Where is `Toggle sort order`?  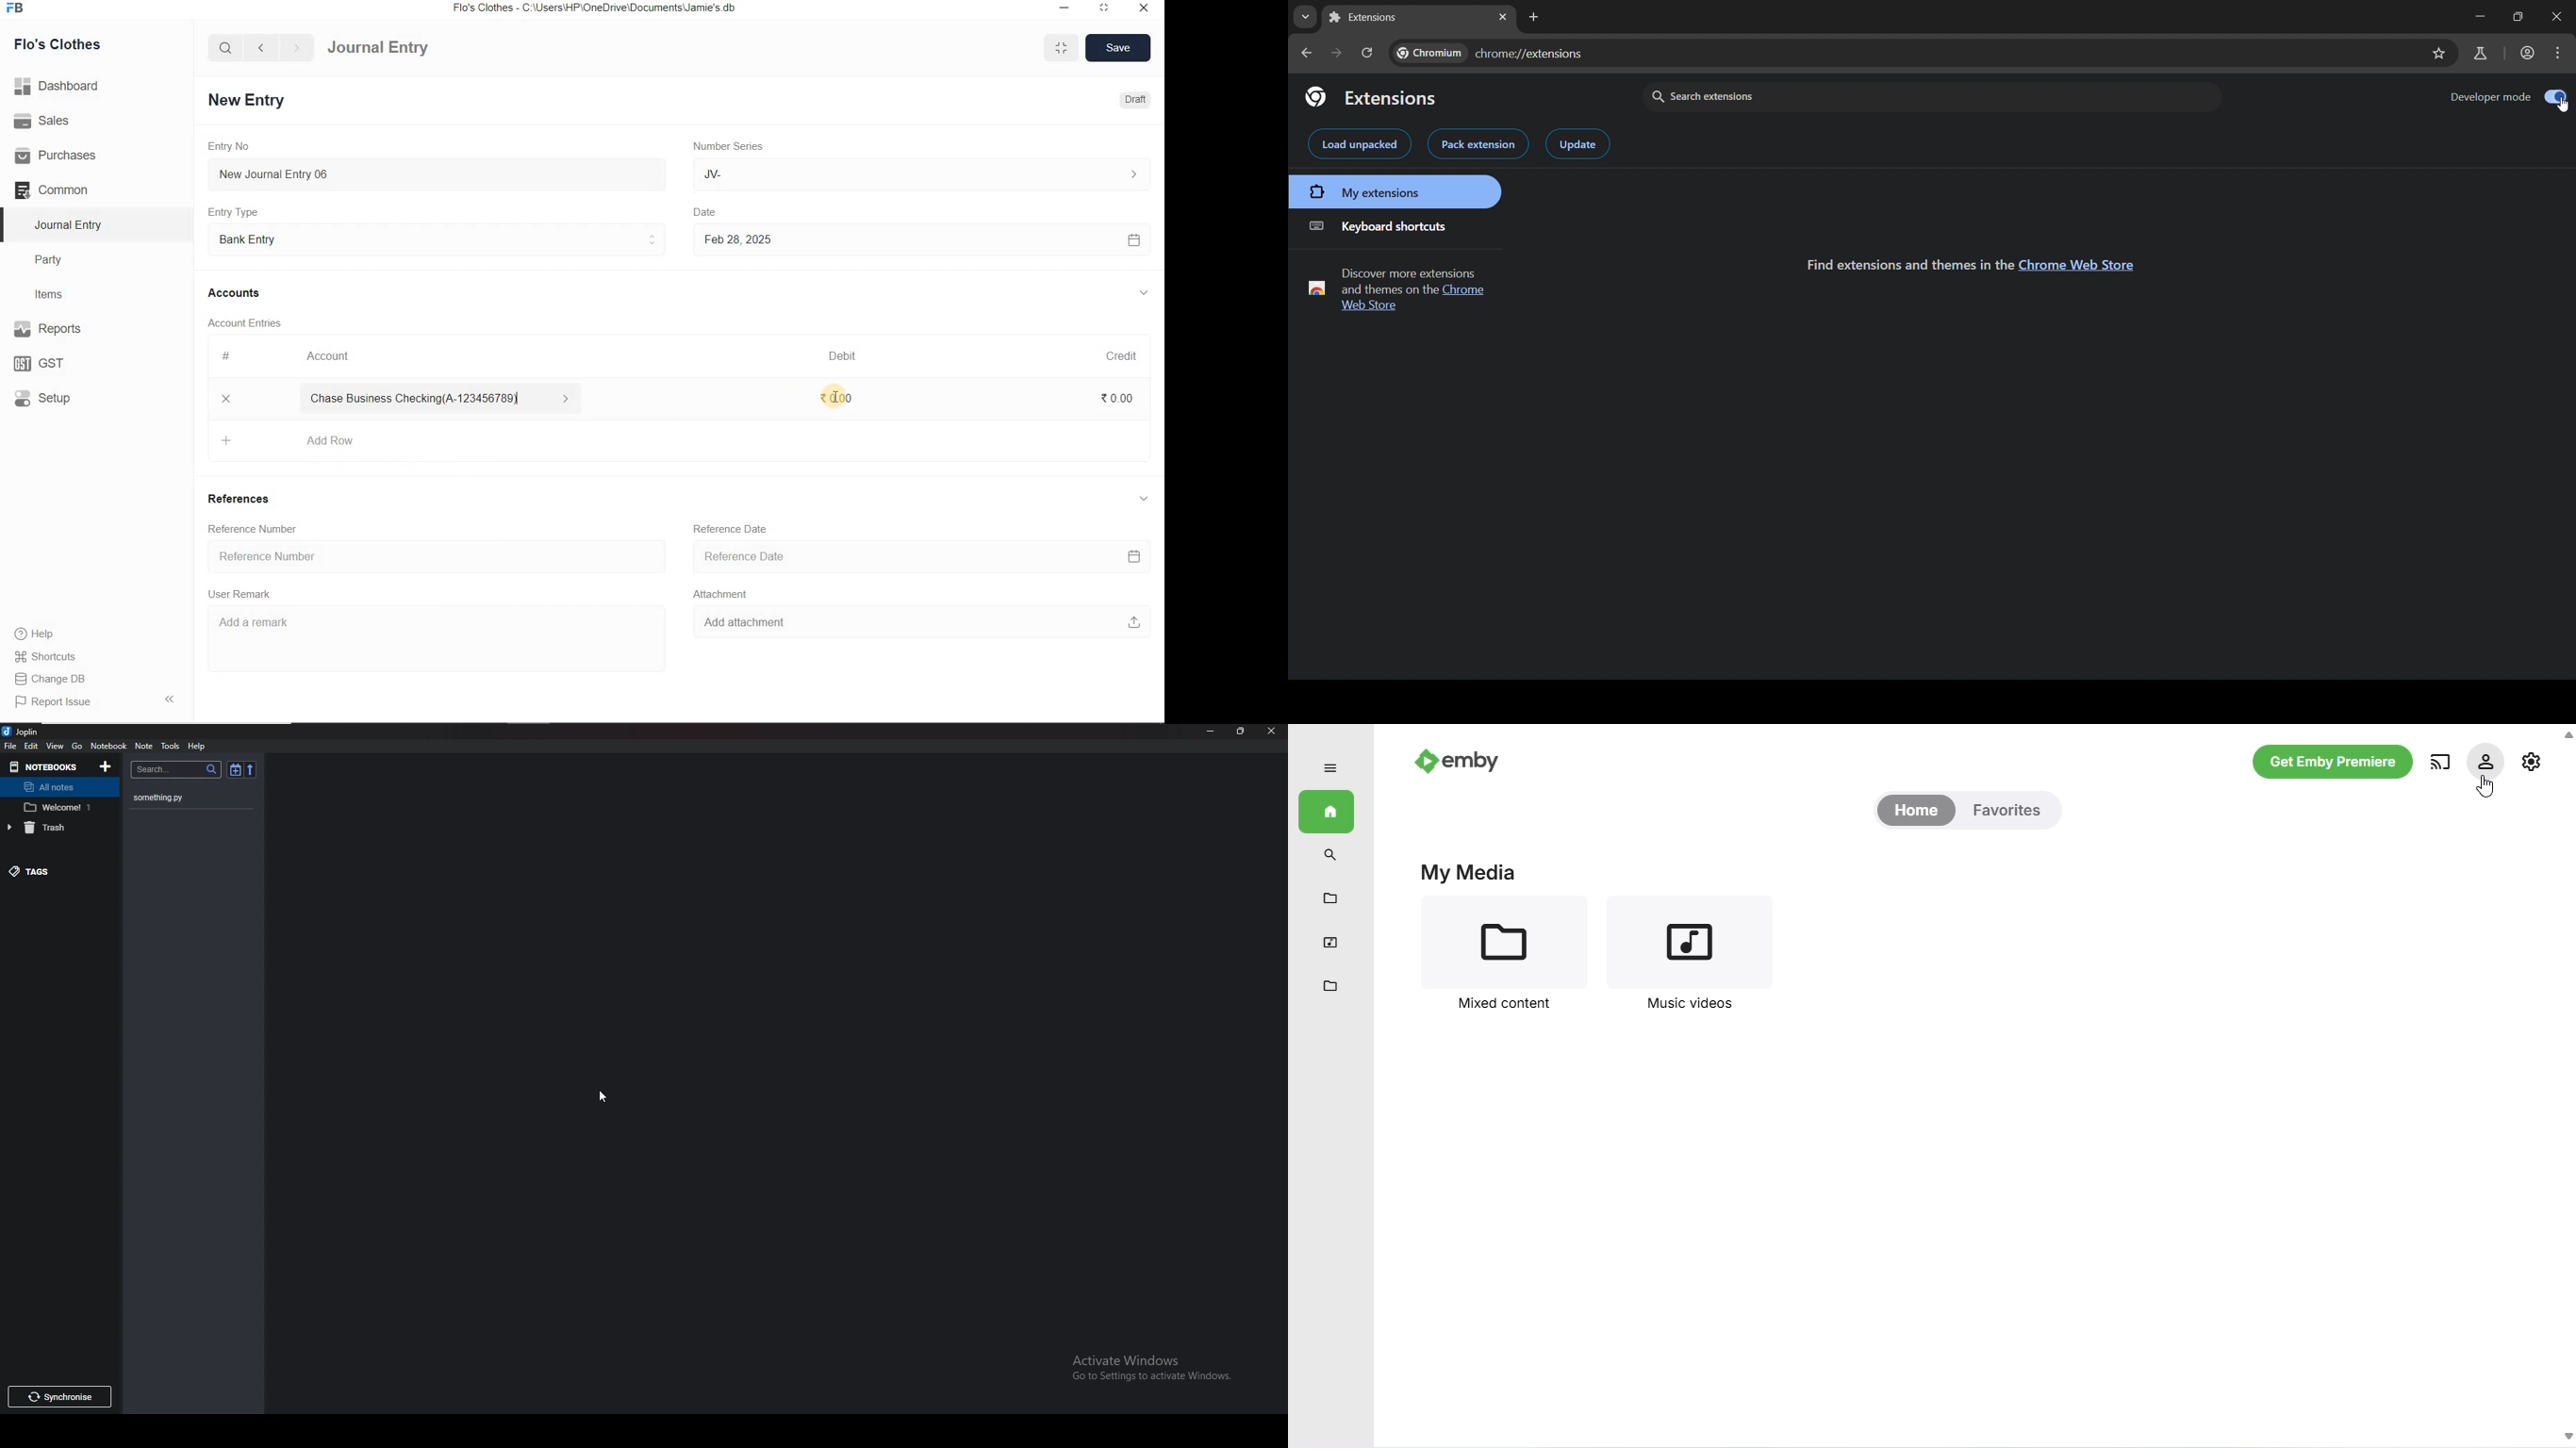
Toggle sort order is located at coordinates (234, 770).